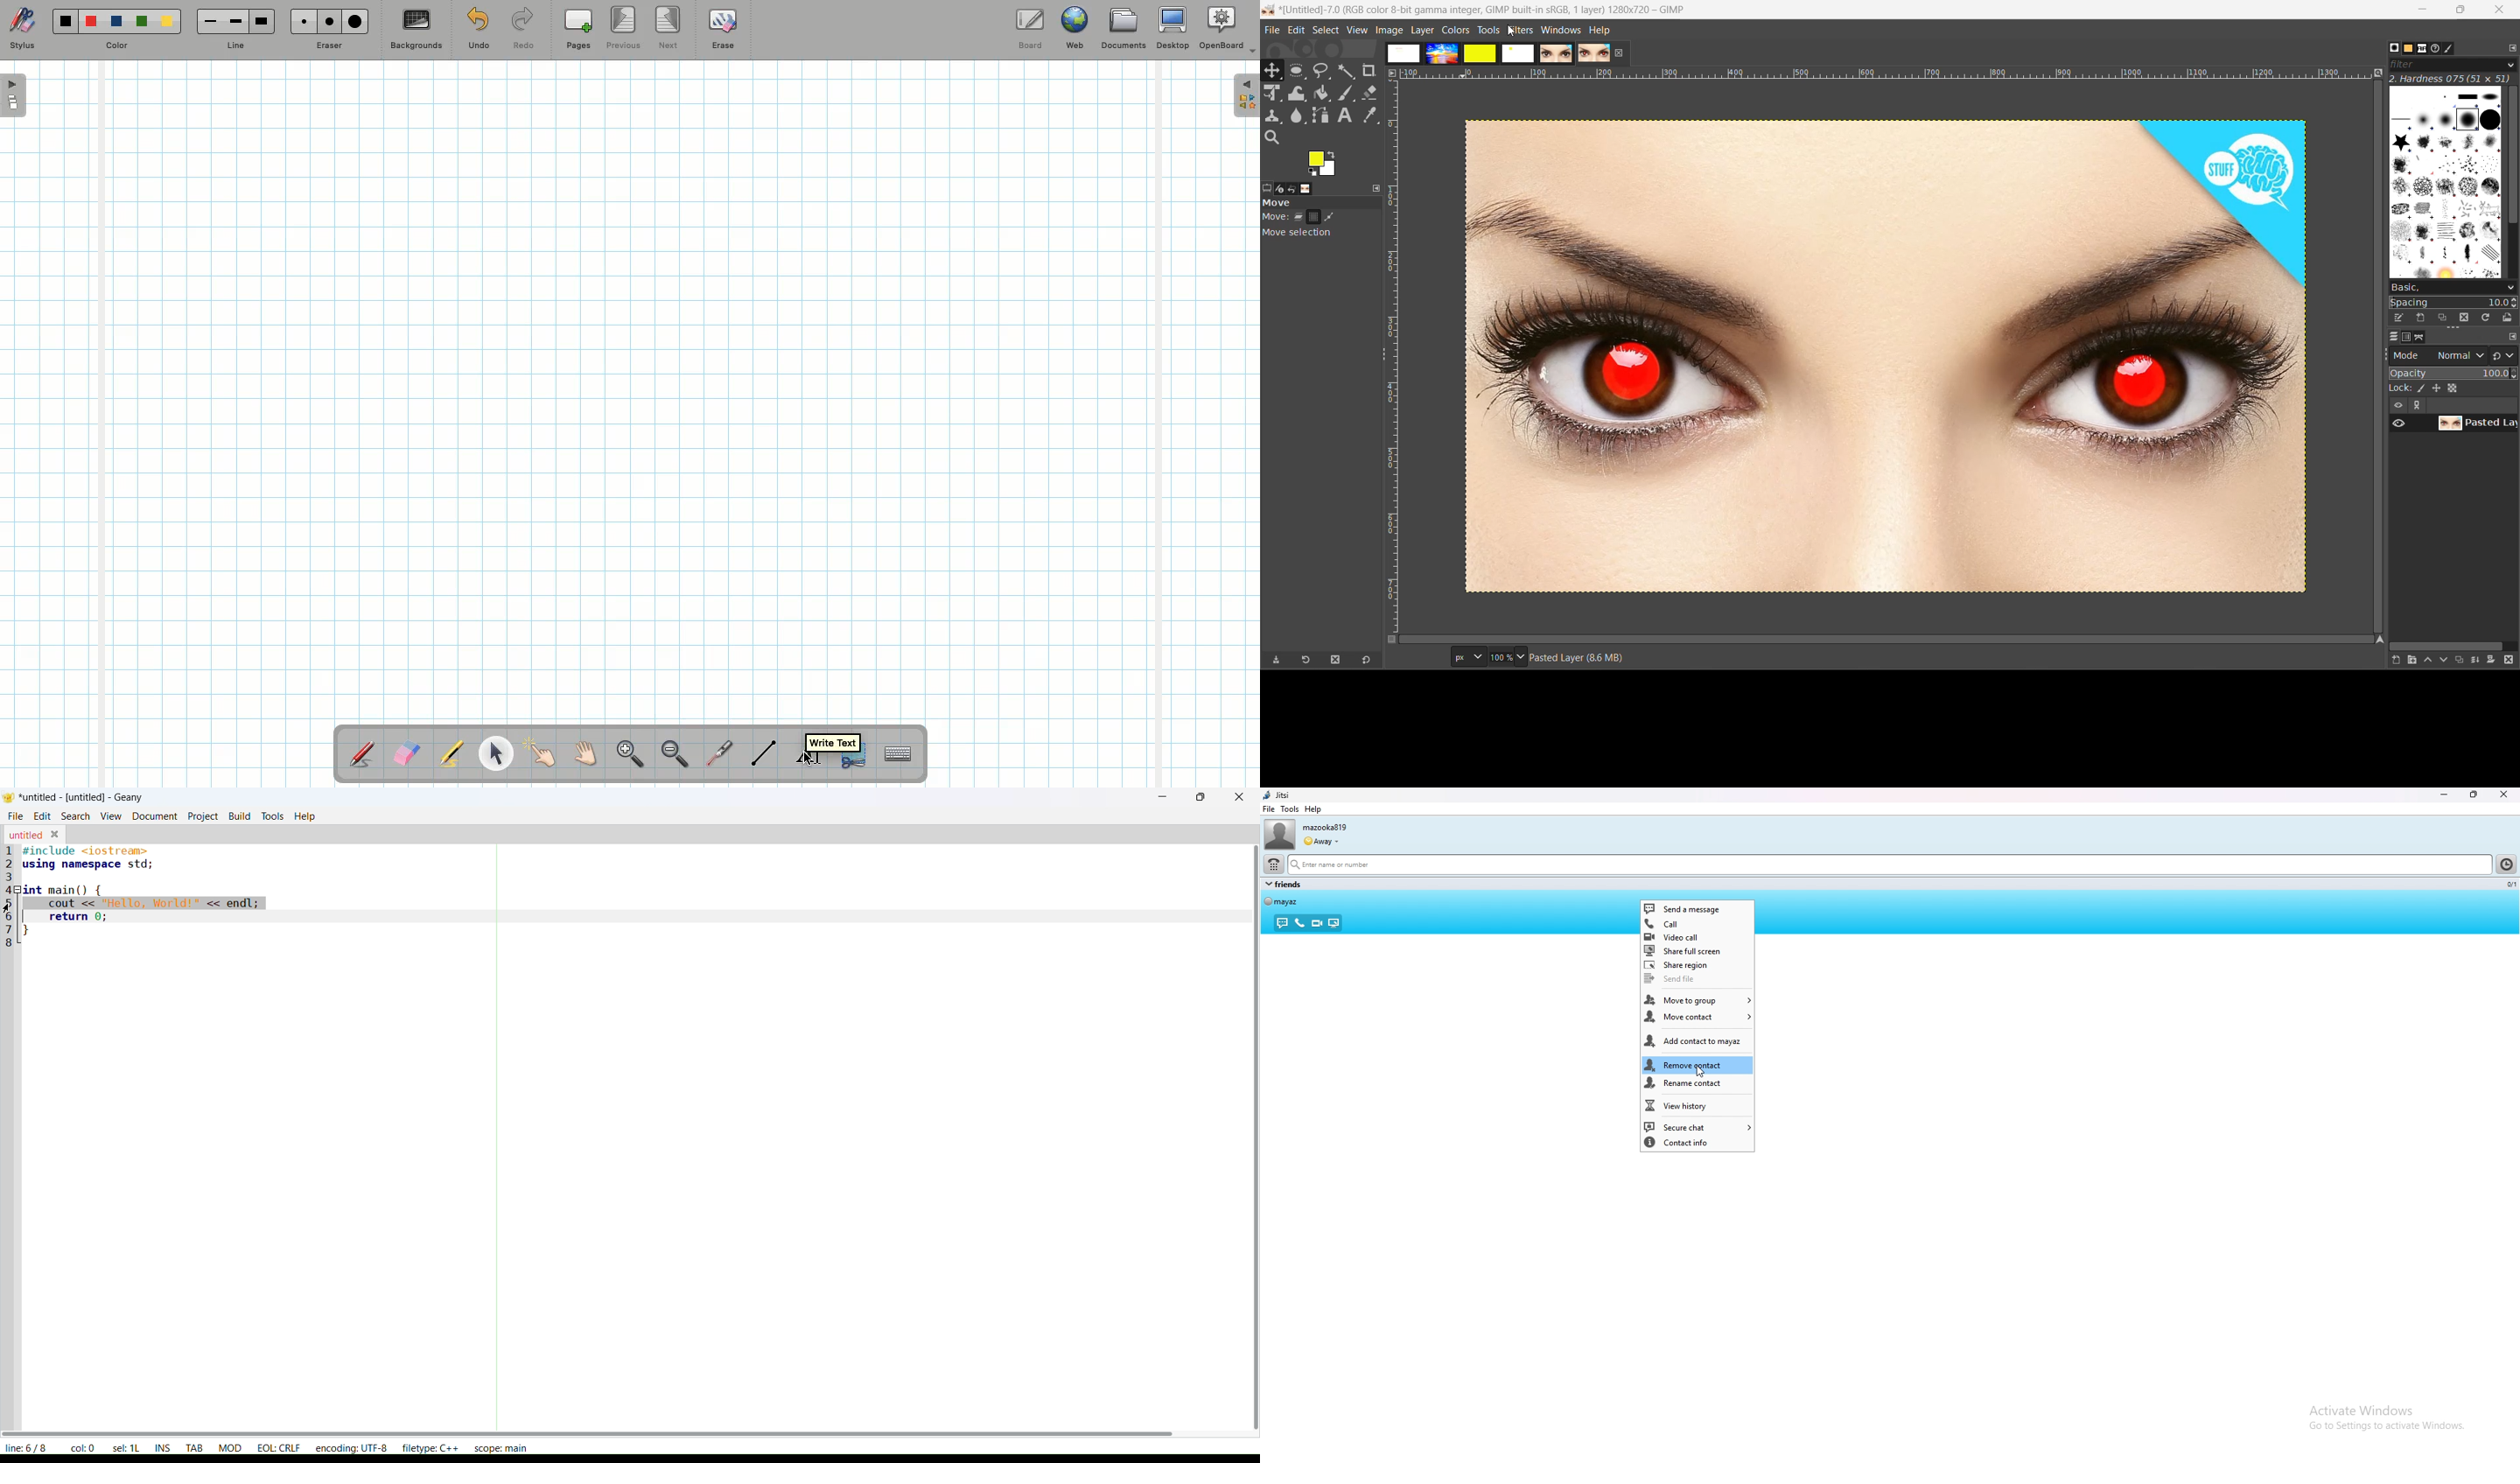 The image size is (2520, 1484). Describe the element at coordinates (1887, 359) in the screenshot. I see `image` at that location.